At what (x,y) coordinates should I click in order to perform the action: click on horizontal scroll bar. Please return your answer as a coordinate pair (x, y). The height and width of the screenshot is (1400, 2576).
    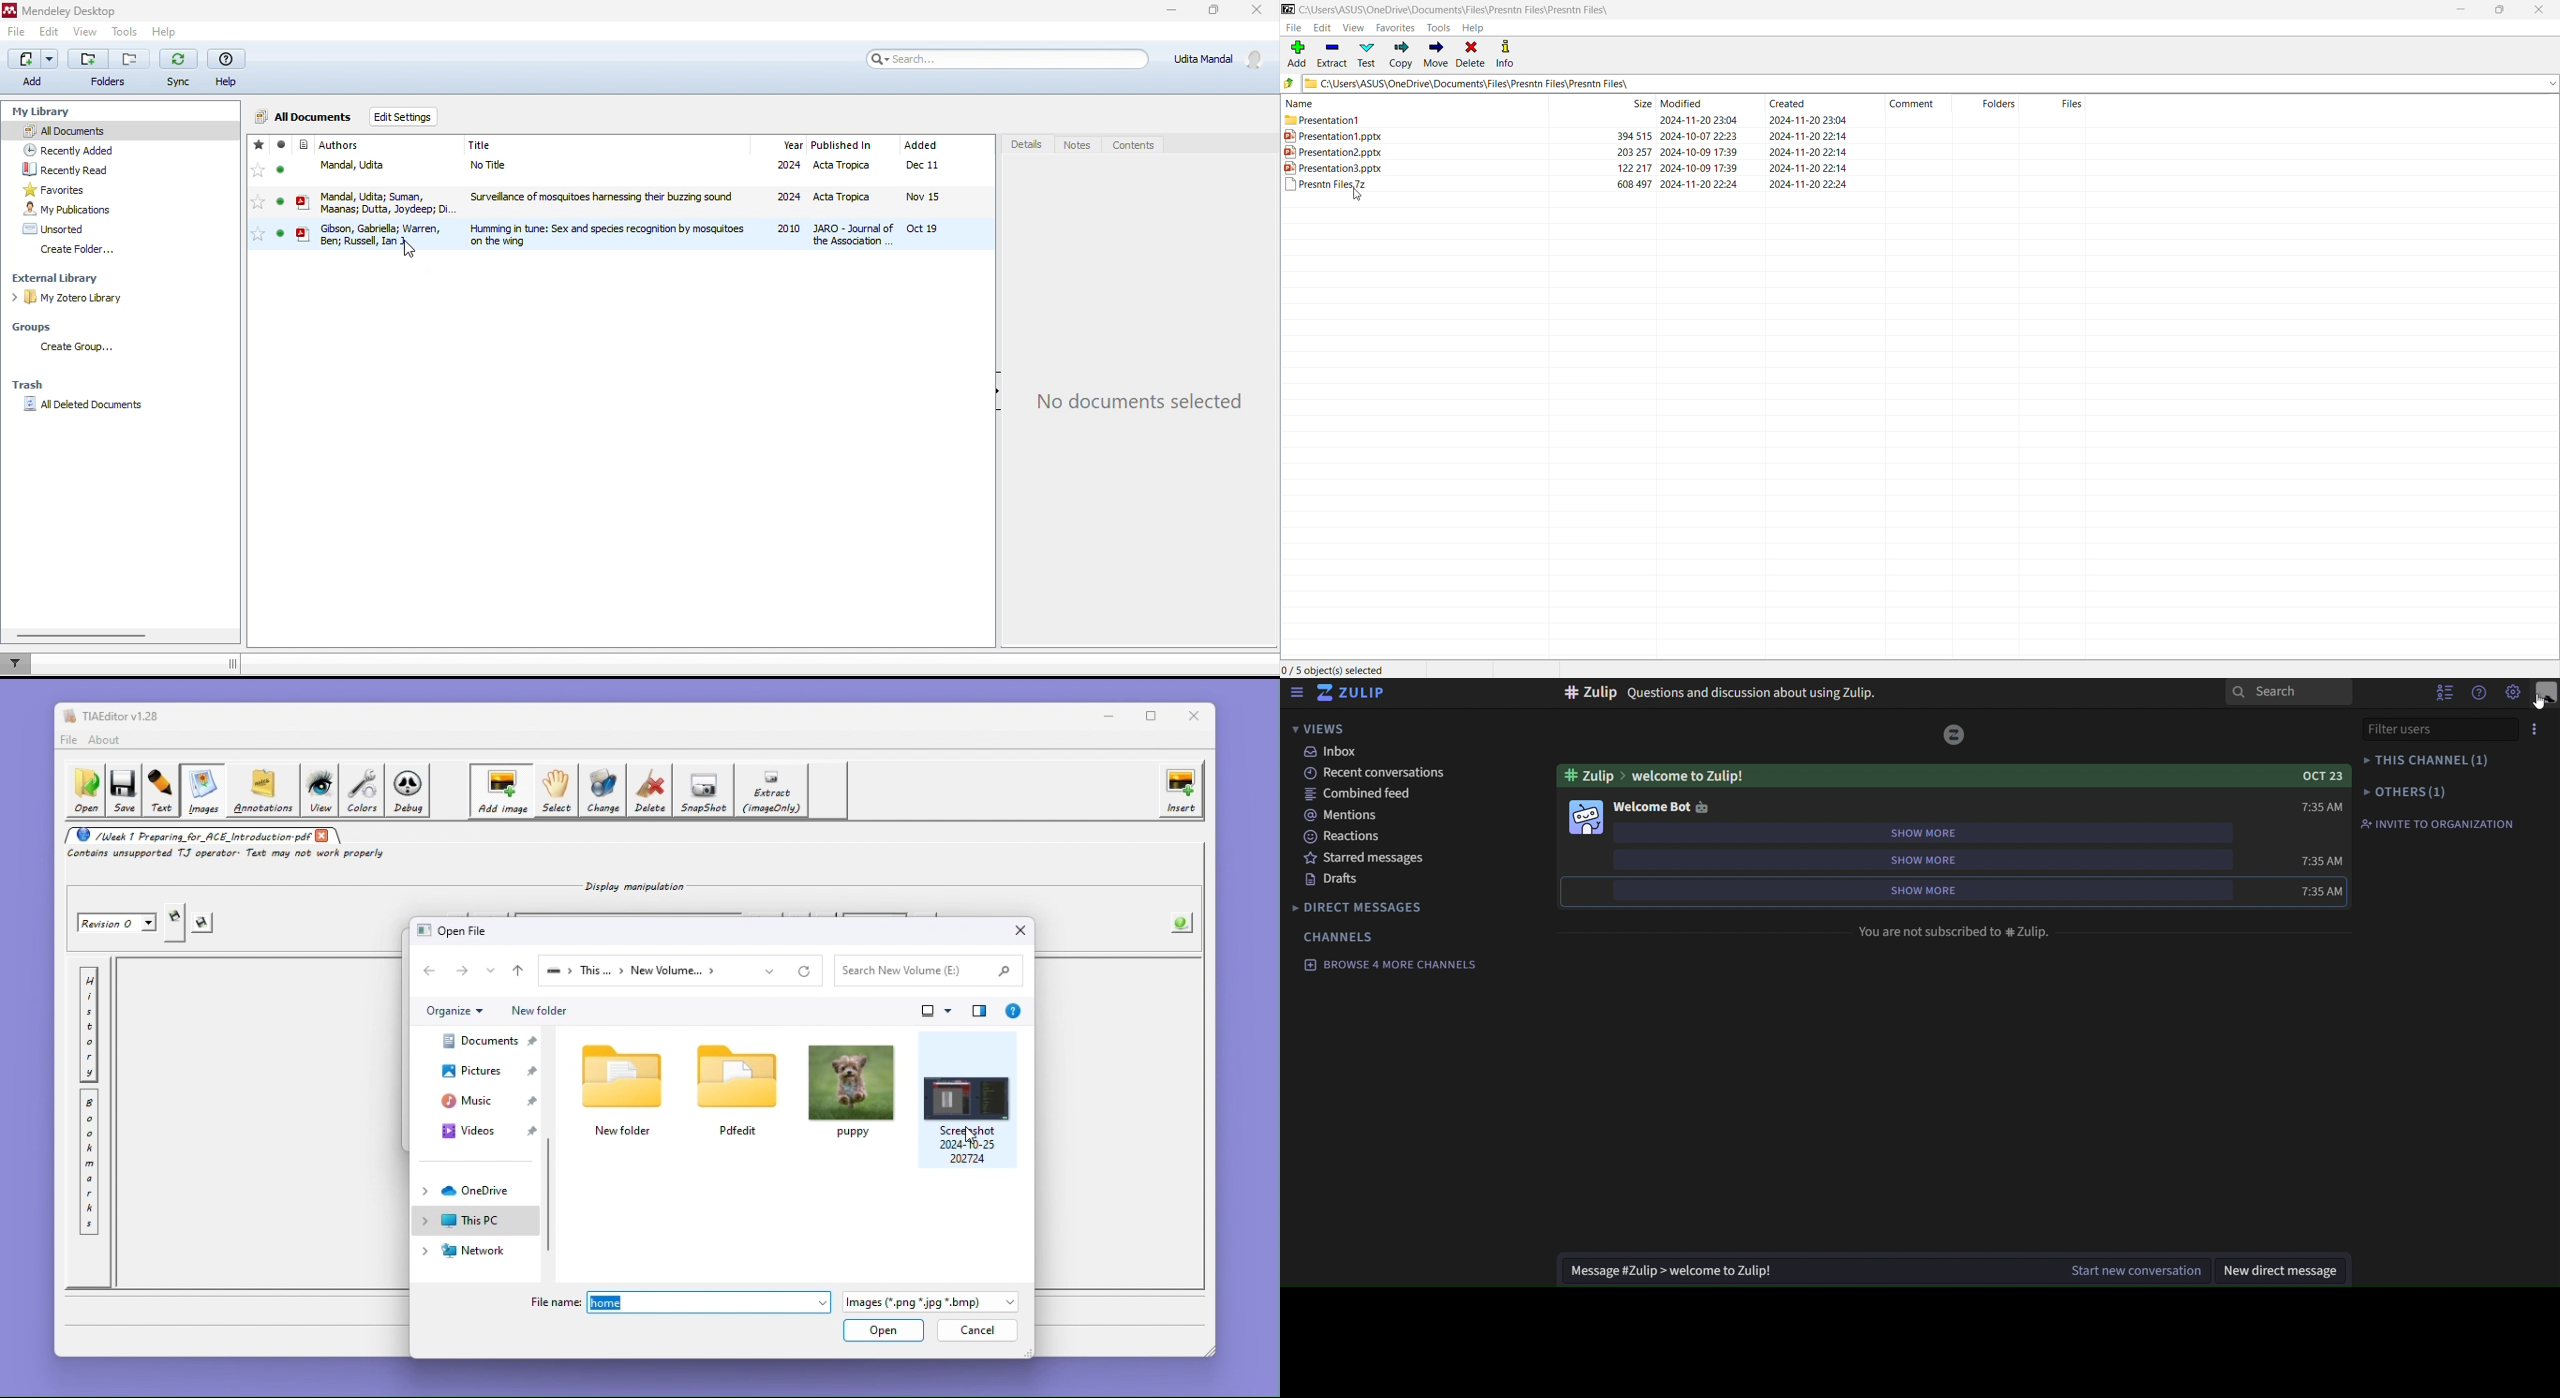
    Looking at the image, I should click on (83, 633).